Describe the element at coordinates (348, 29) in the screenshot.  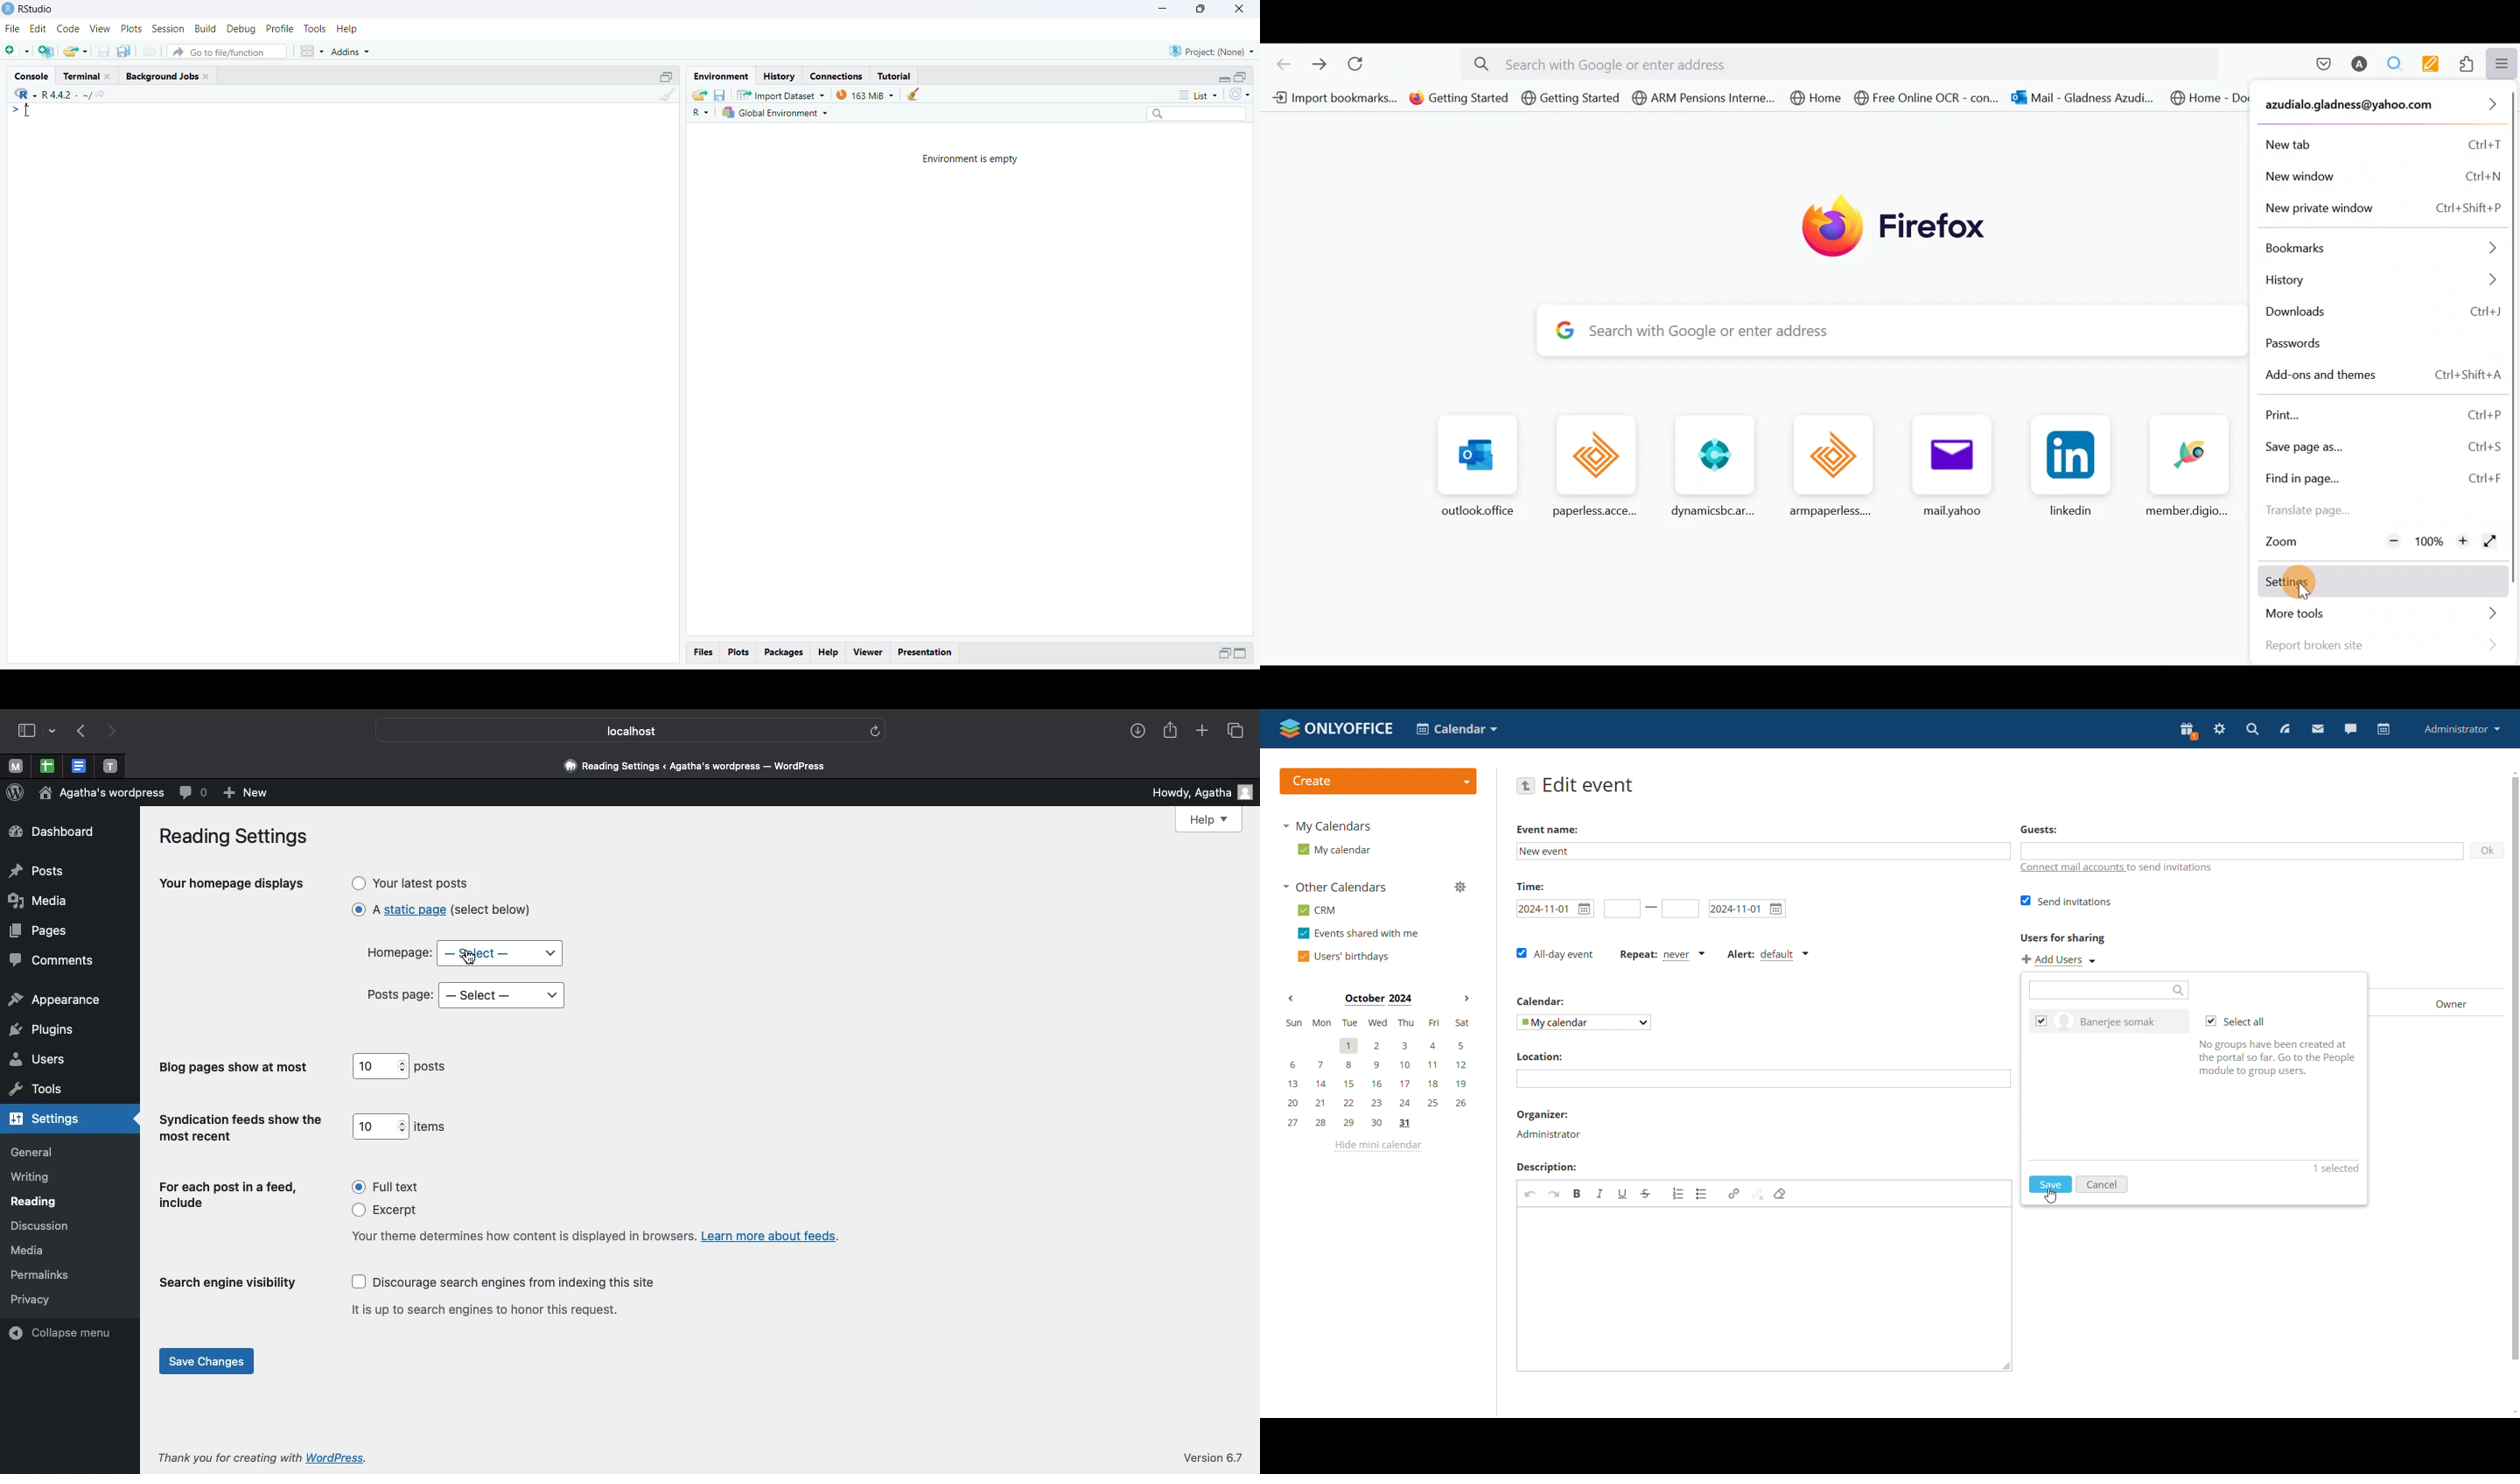
I see `Help` at that location.